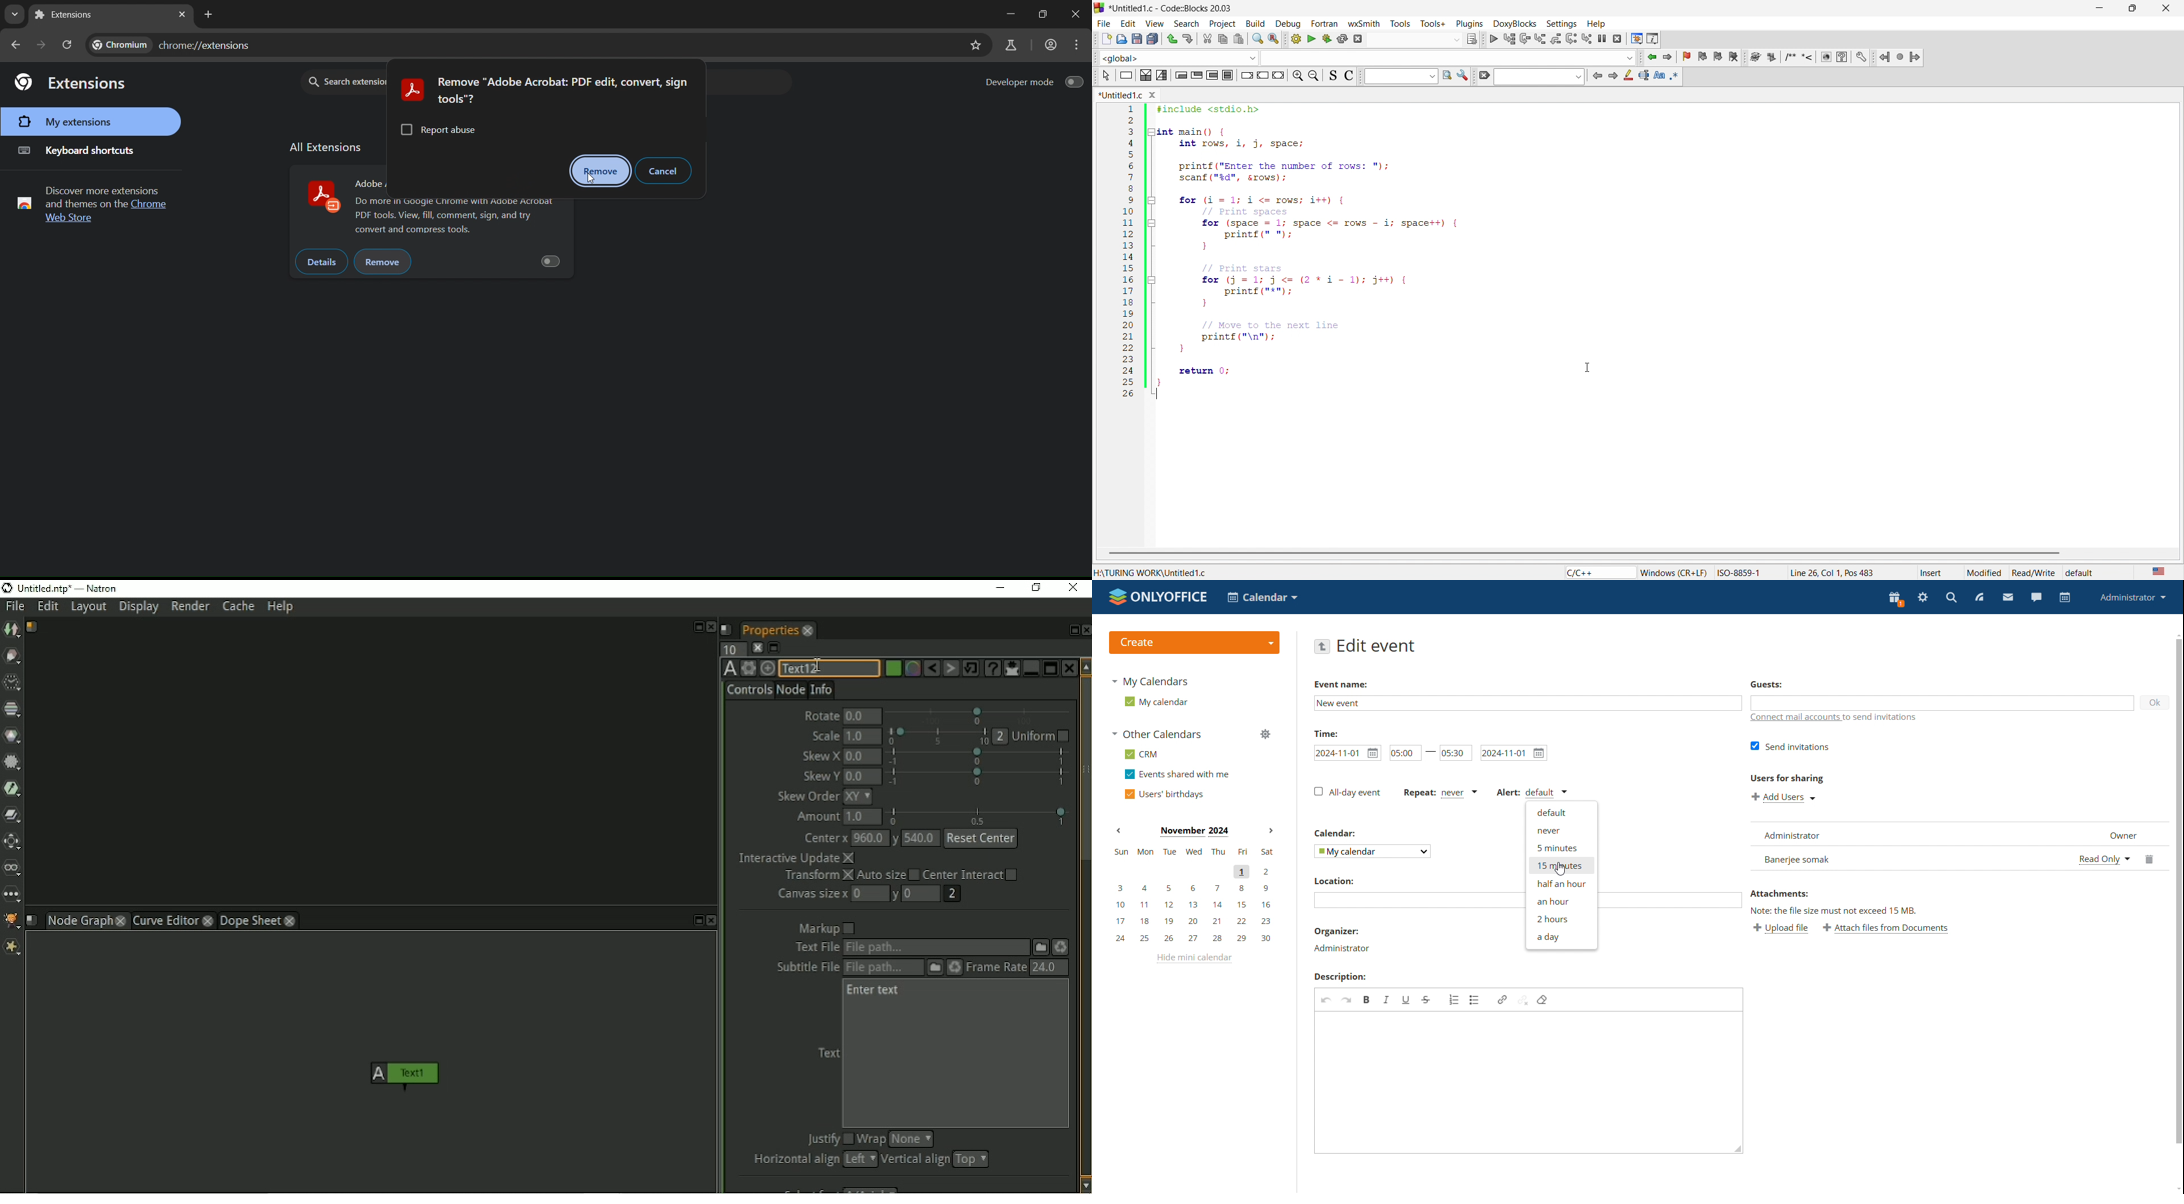  Describe the element at coordinates (320, 262) in the screenshot. I see `details` at that location.